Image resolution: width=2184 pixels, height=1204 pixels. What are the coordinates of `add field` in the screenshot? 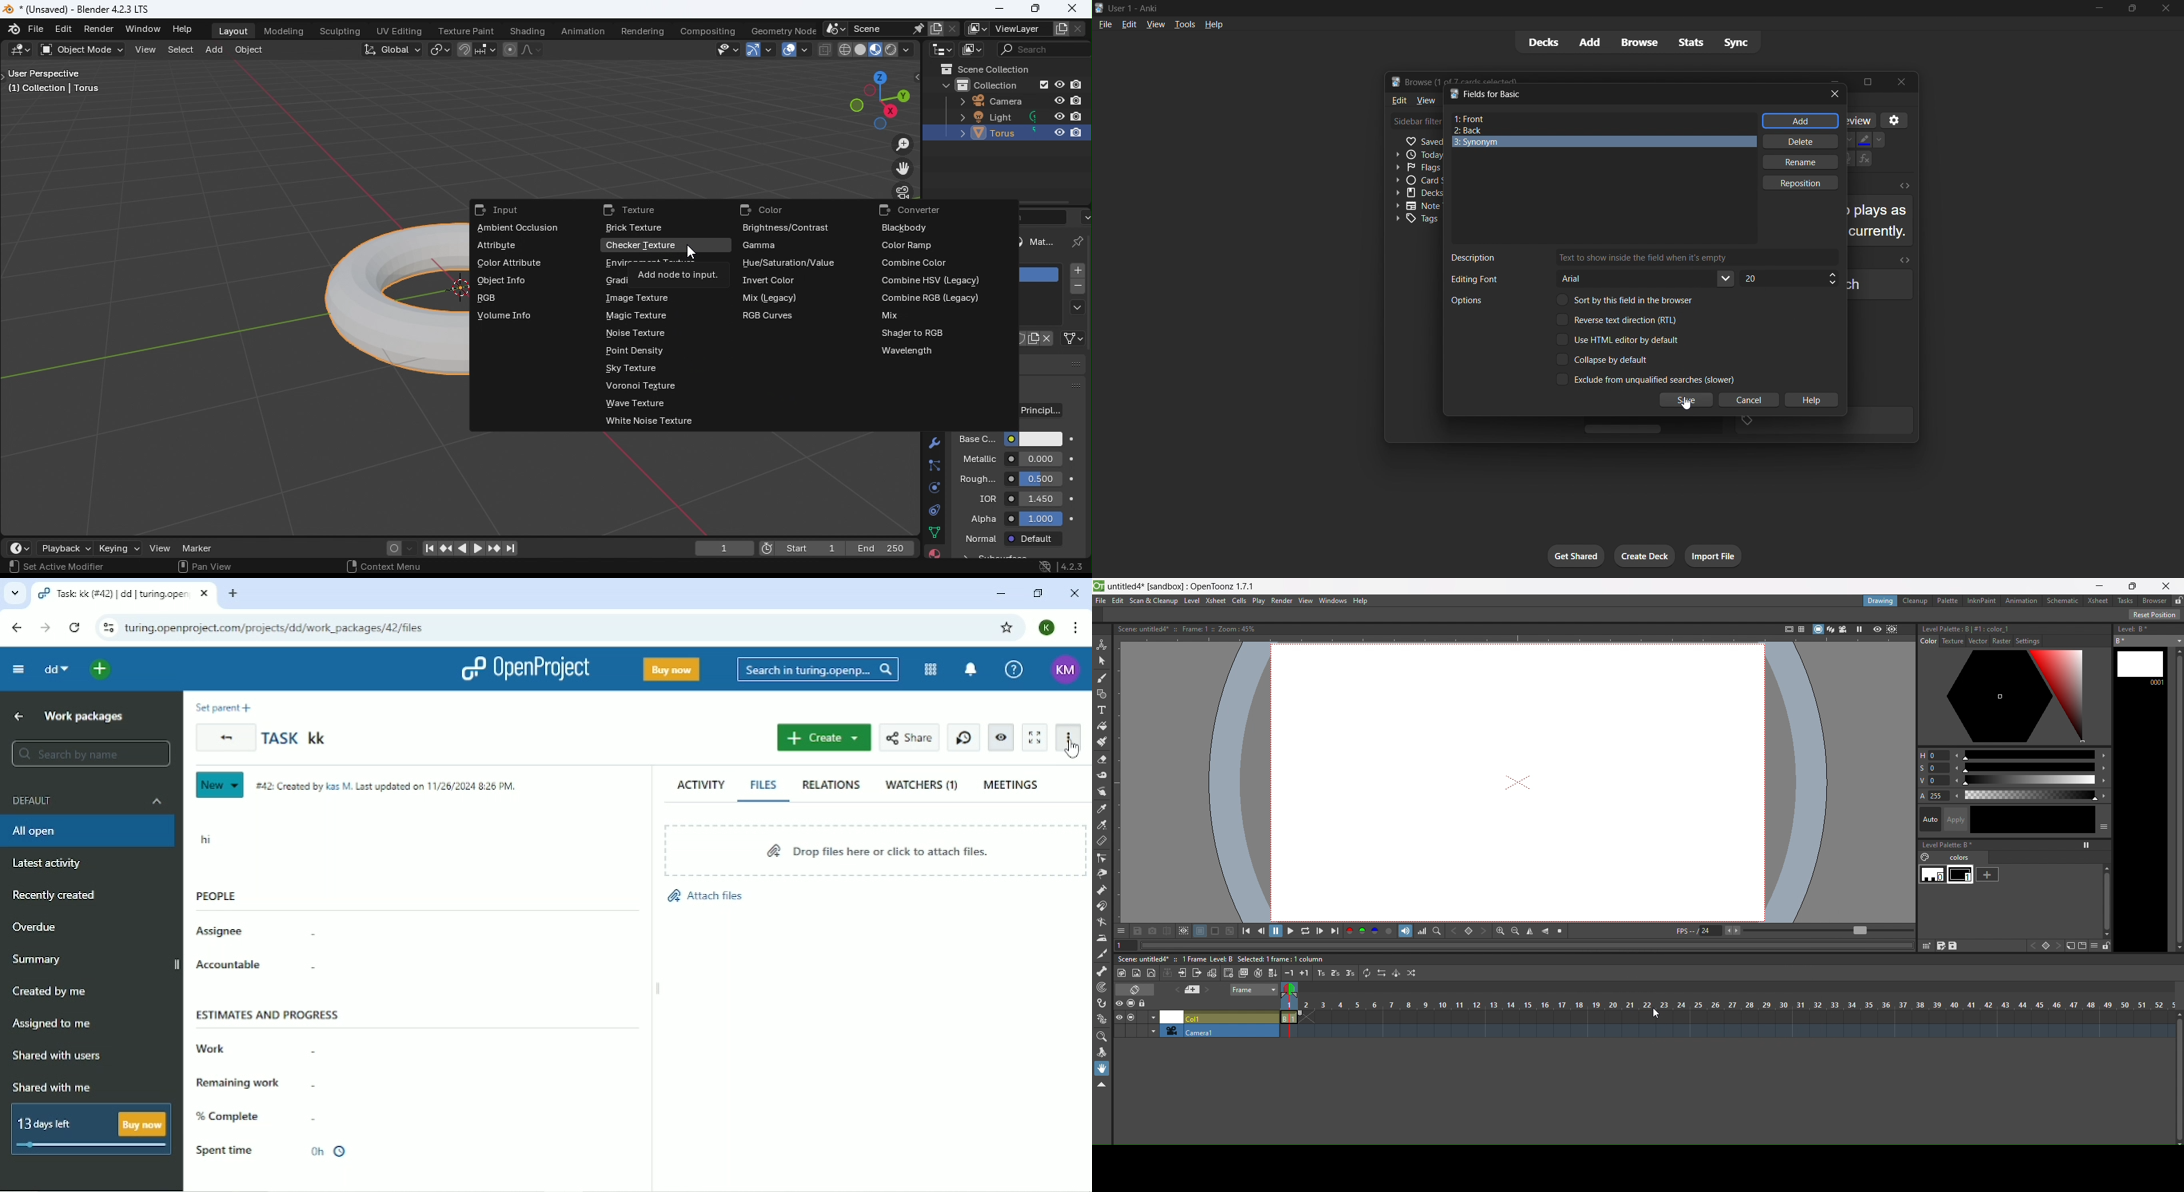 It's located at (1803, 121).